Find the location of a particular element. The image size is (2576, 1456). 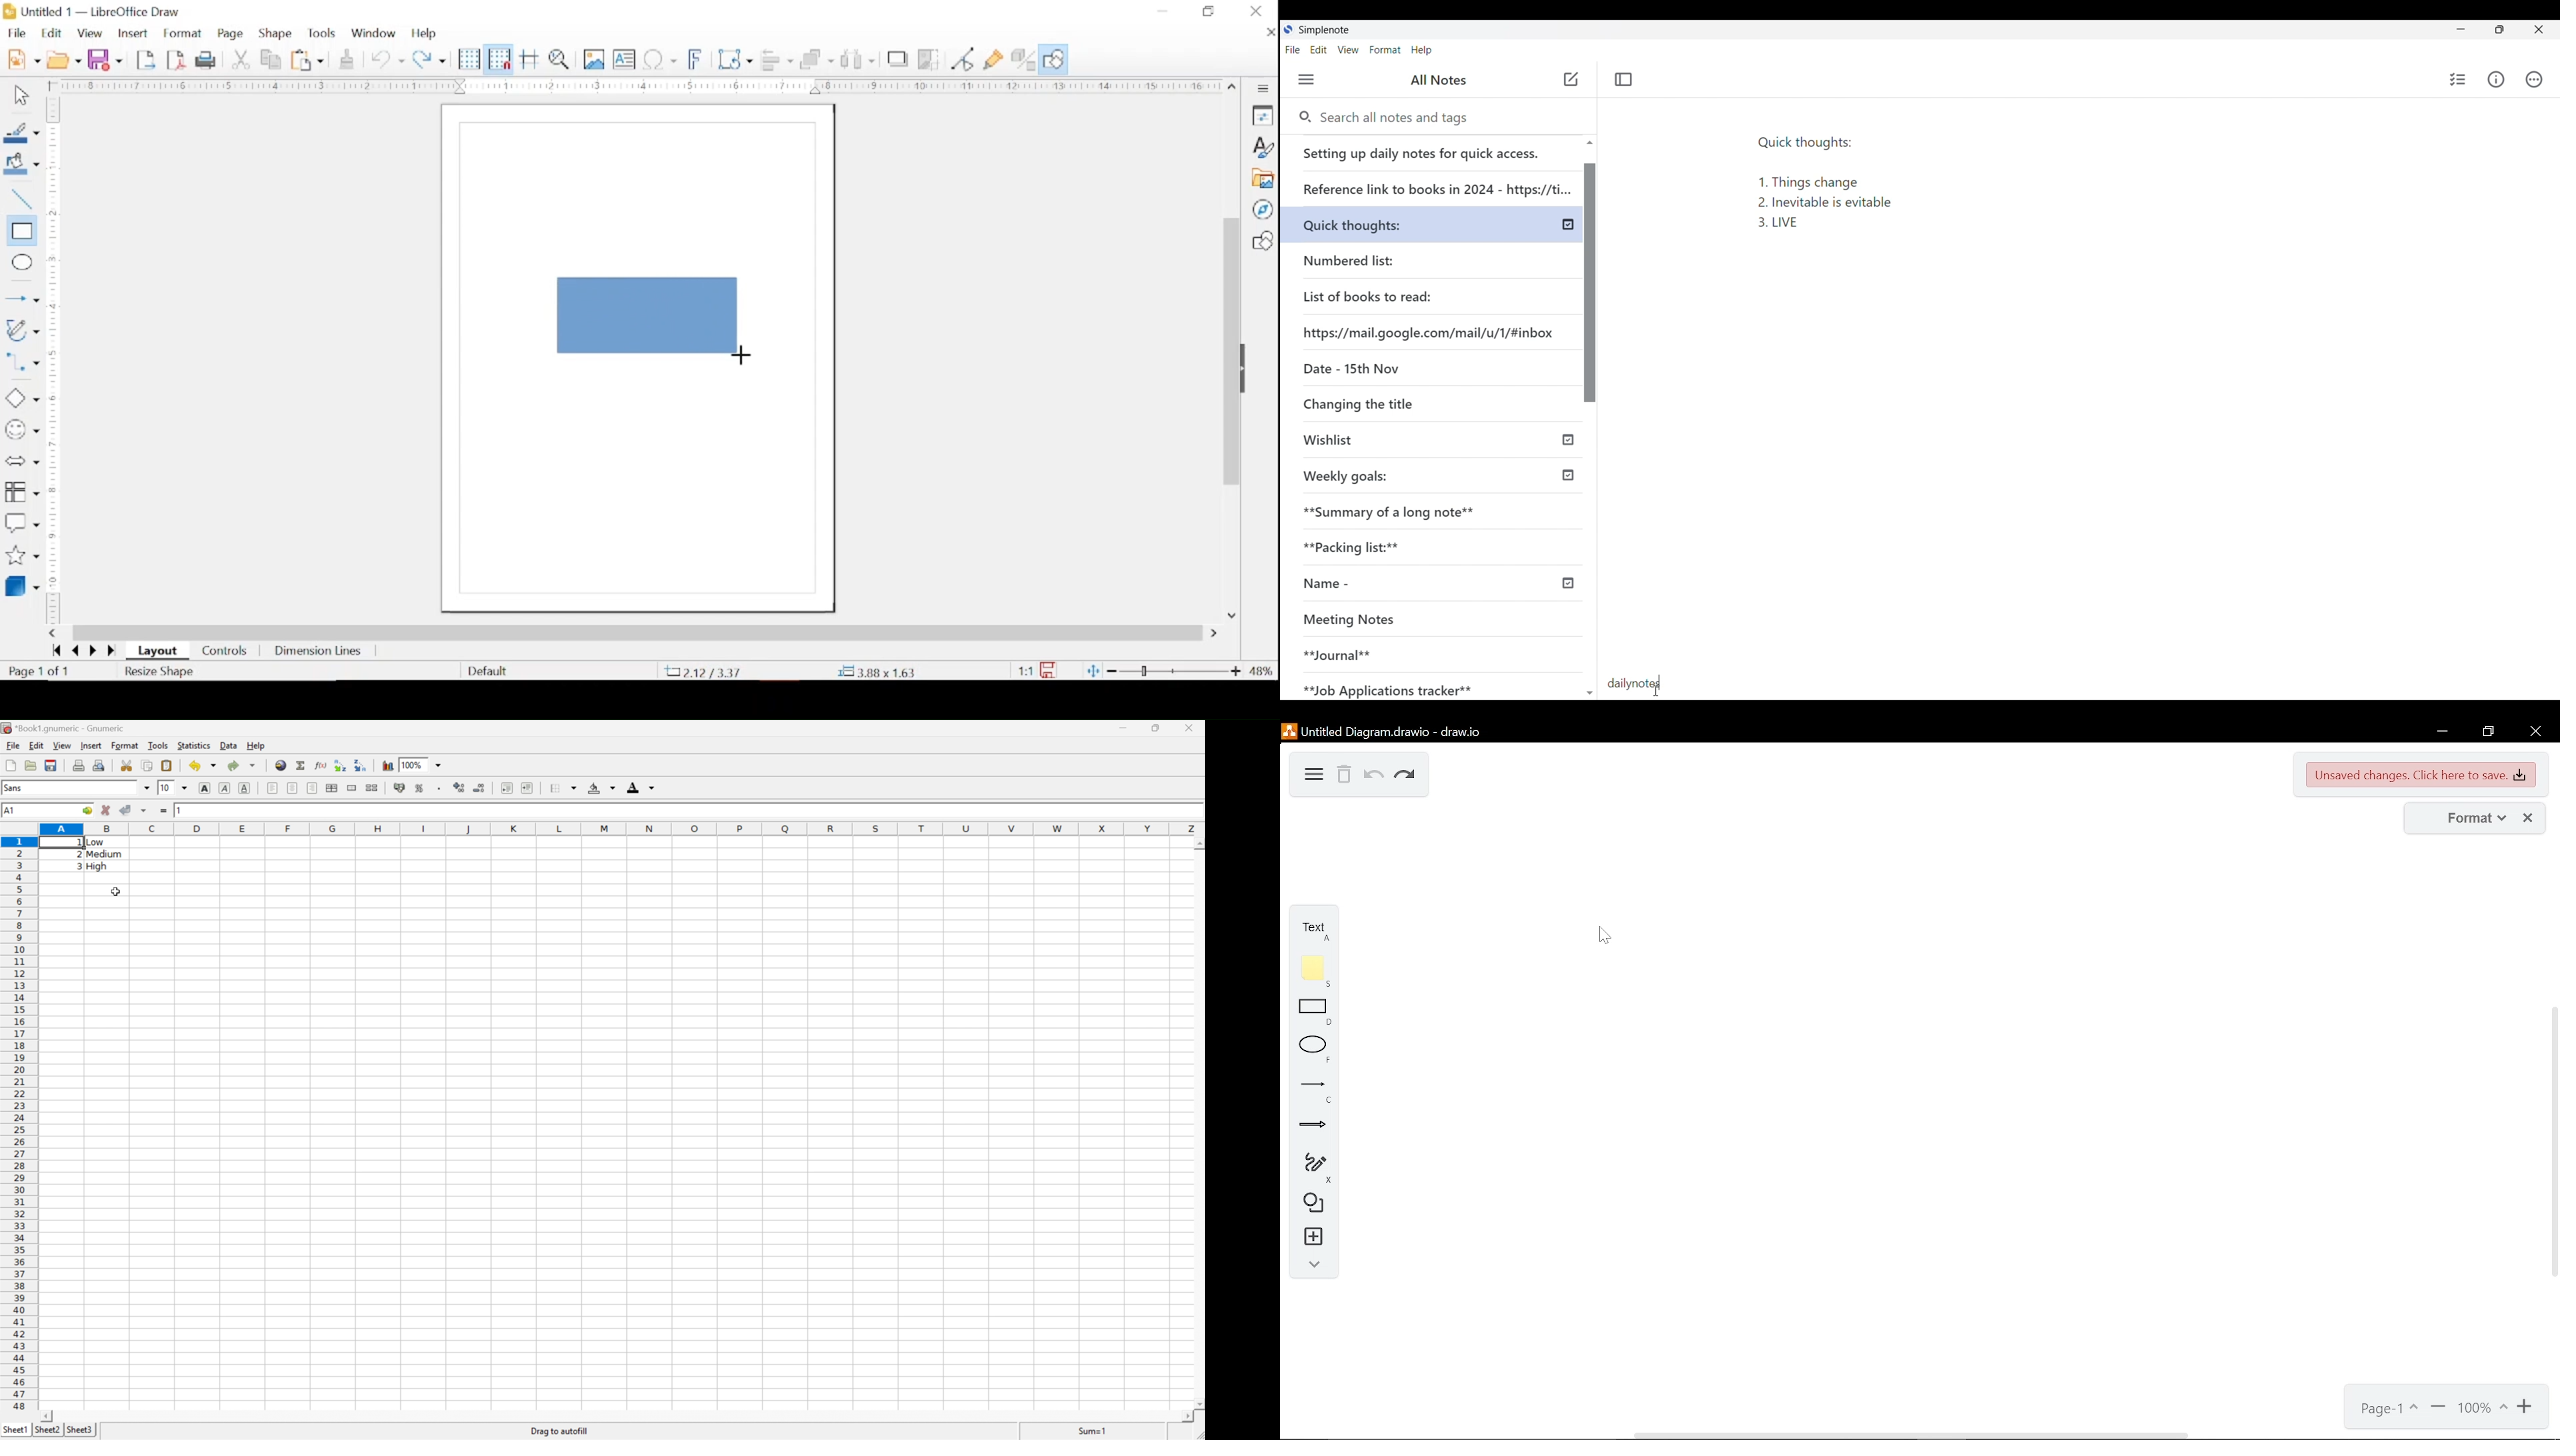

Data is located at coordinates (229, 746).